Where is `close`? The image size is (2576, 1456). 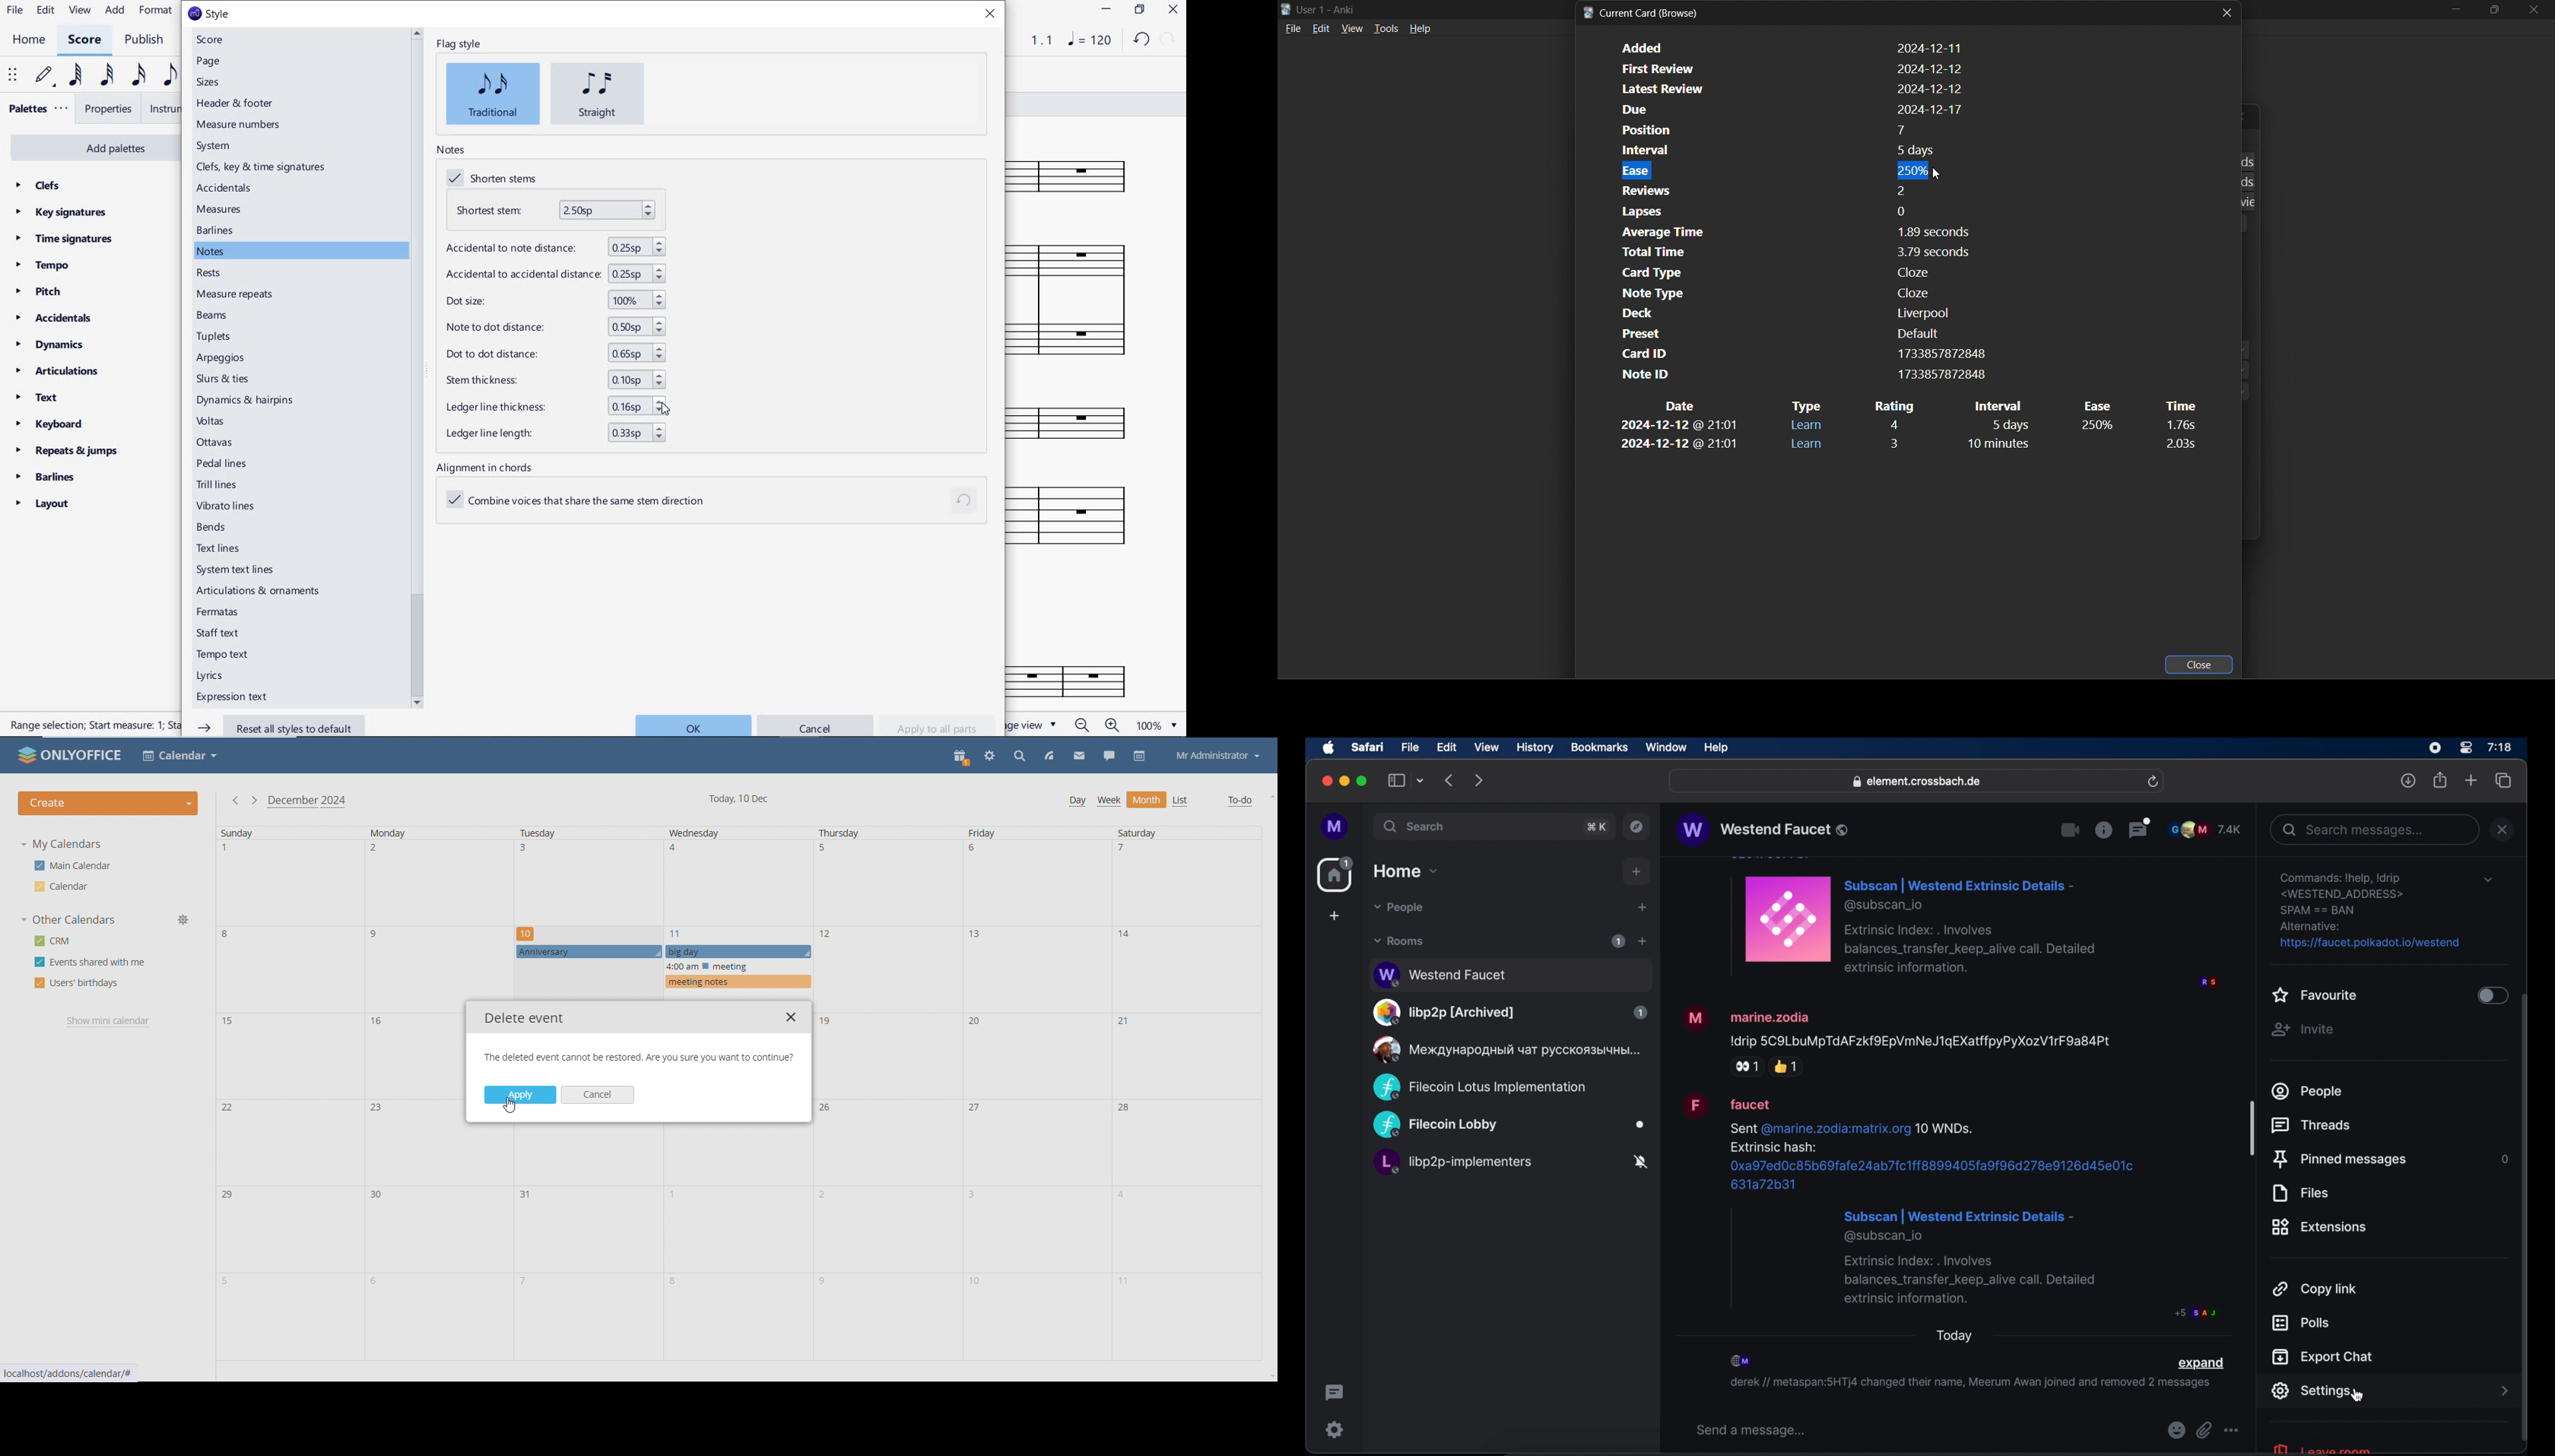 close is located at coordinates (1325, 781).